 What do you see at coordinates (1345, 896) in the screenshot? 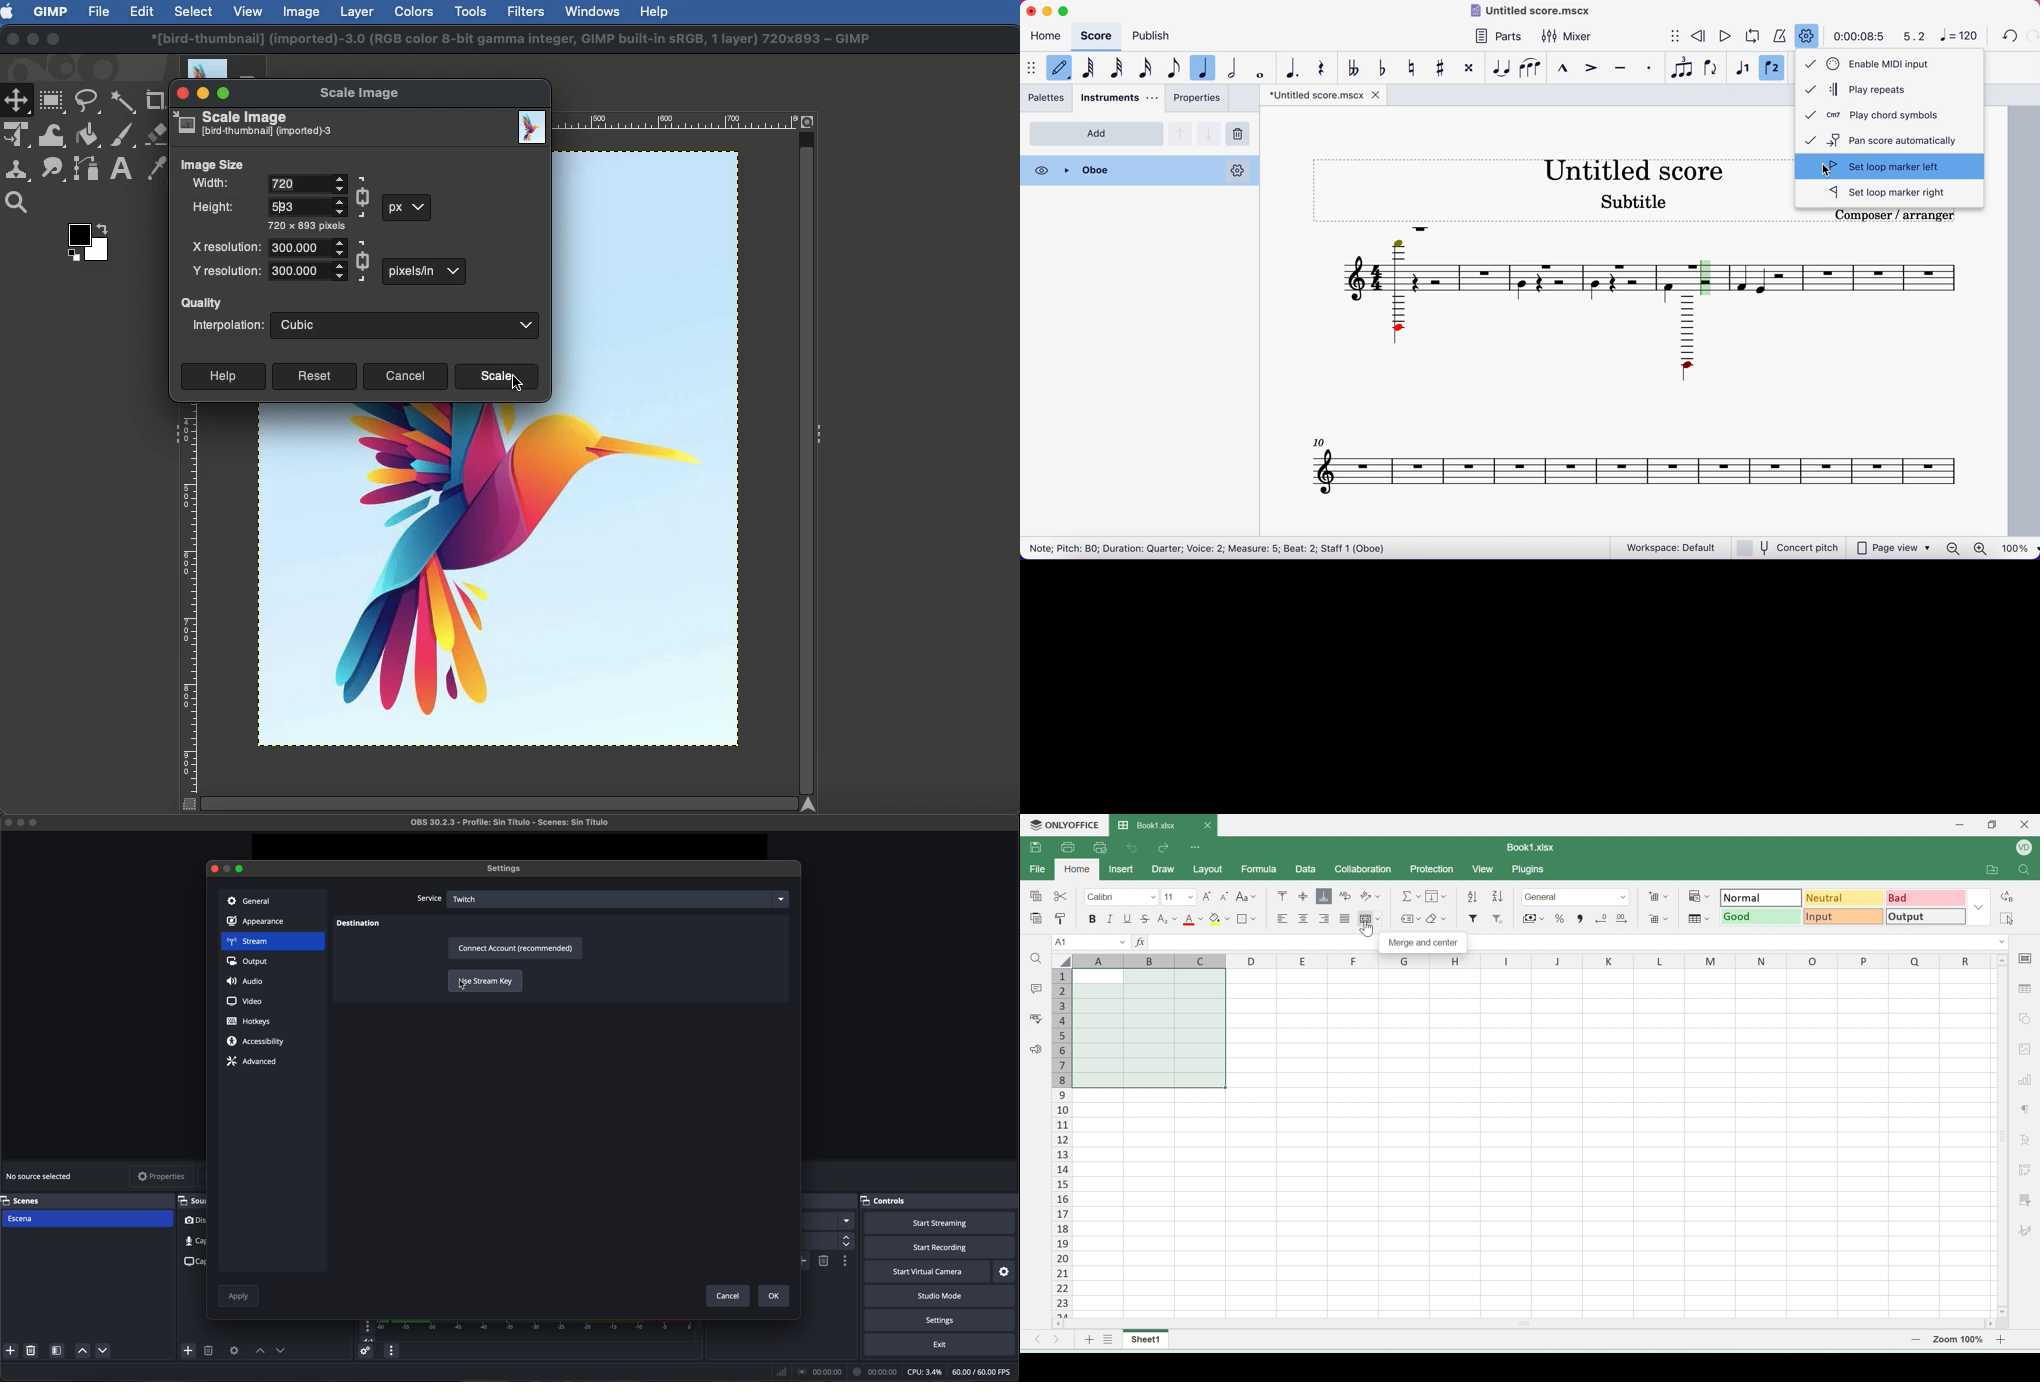
I see `wrap text` at bounding box center [1345, 896].